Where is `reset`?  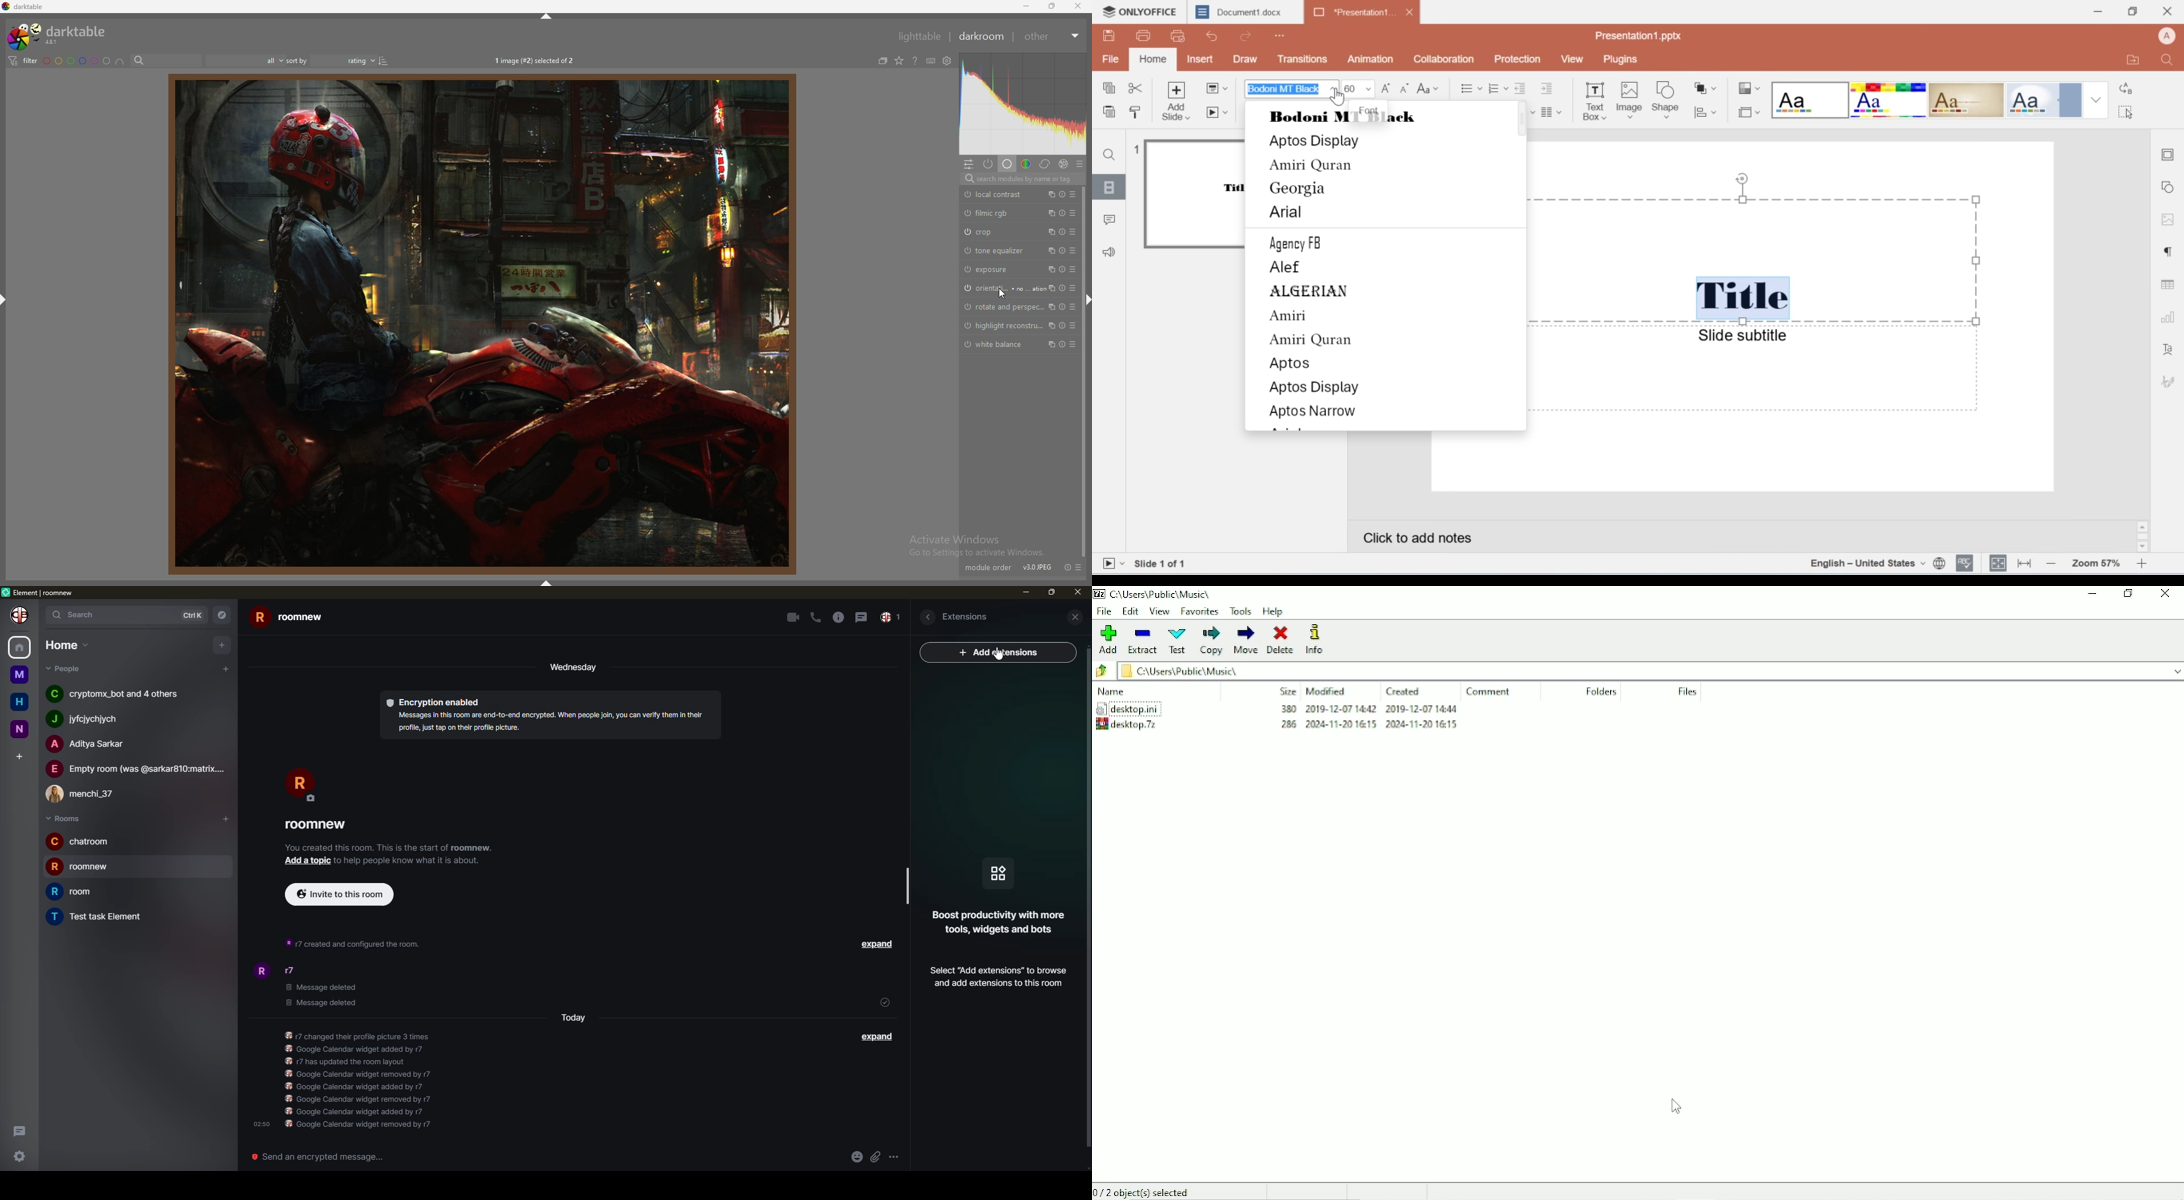 reset is located at coordinates (1062, 213).